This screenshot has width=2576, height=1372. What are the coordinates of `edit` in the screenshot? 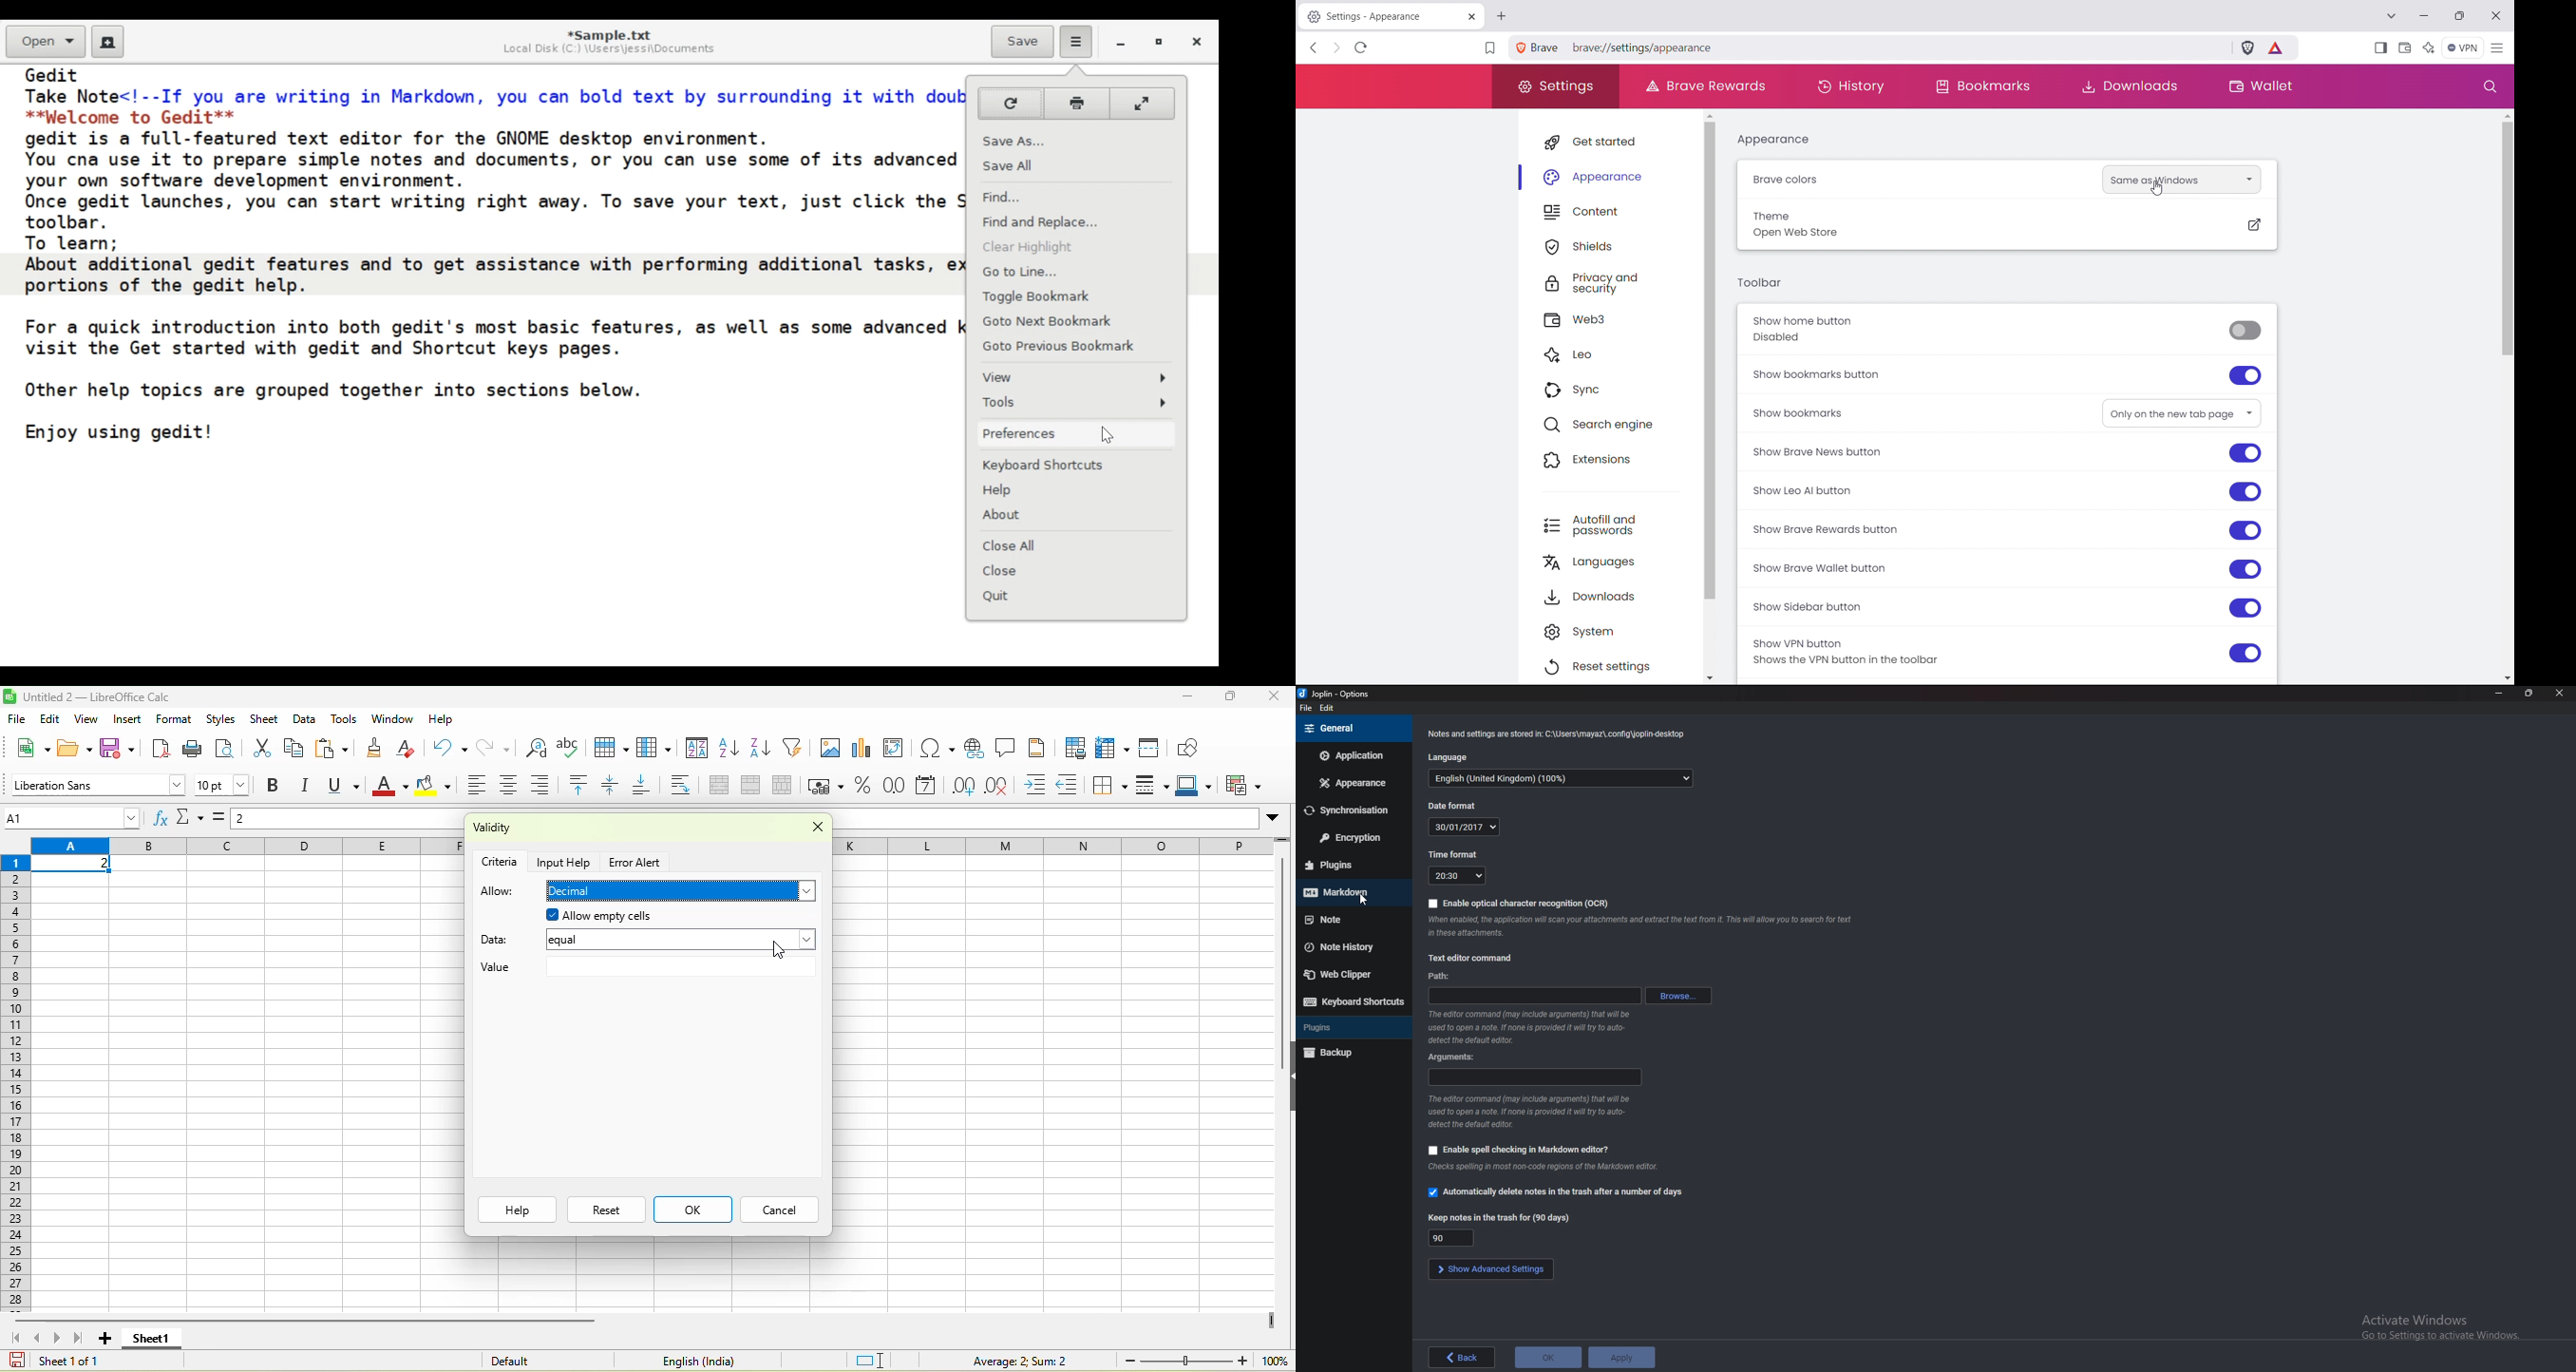 It's located at (1330, 707).